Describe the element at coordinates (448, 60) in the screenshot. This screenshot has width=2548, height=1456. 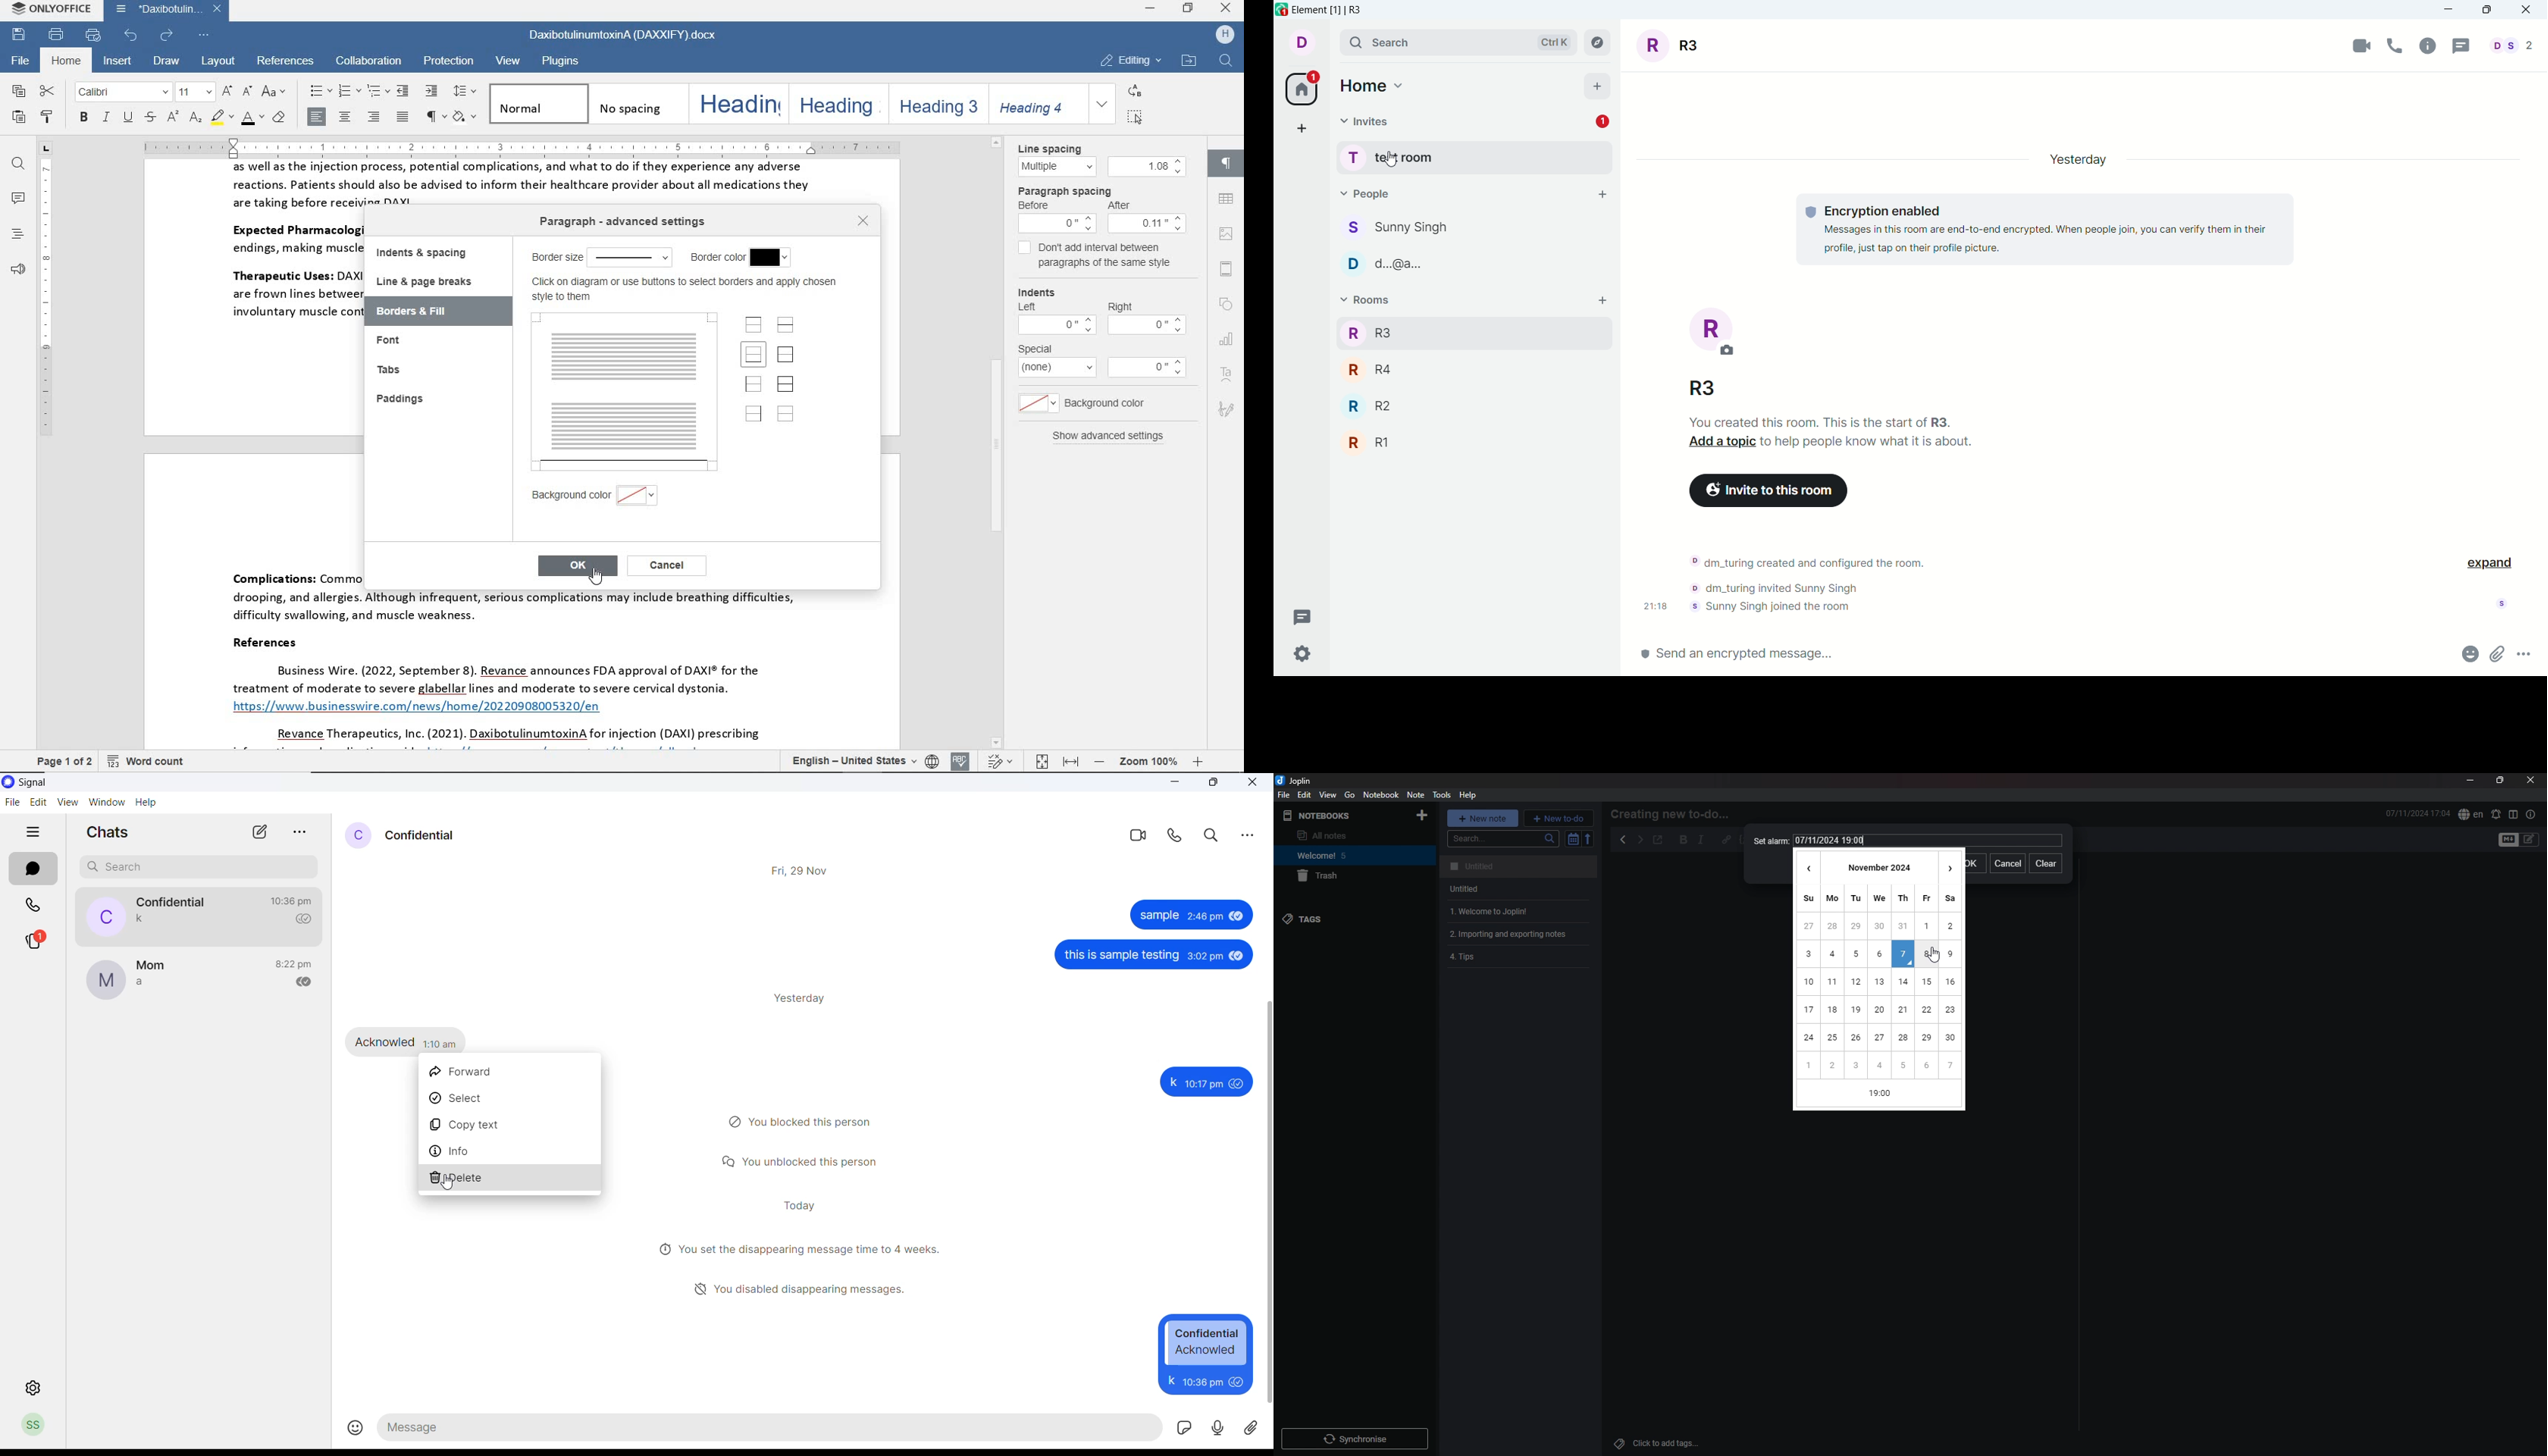
I see `protection` at that location.